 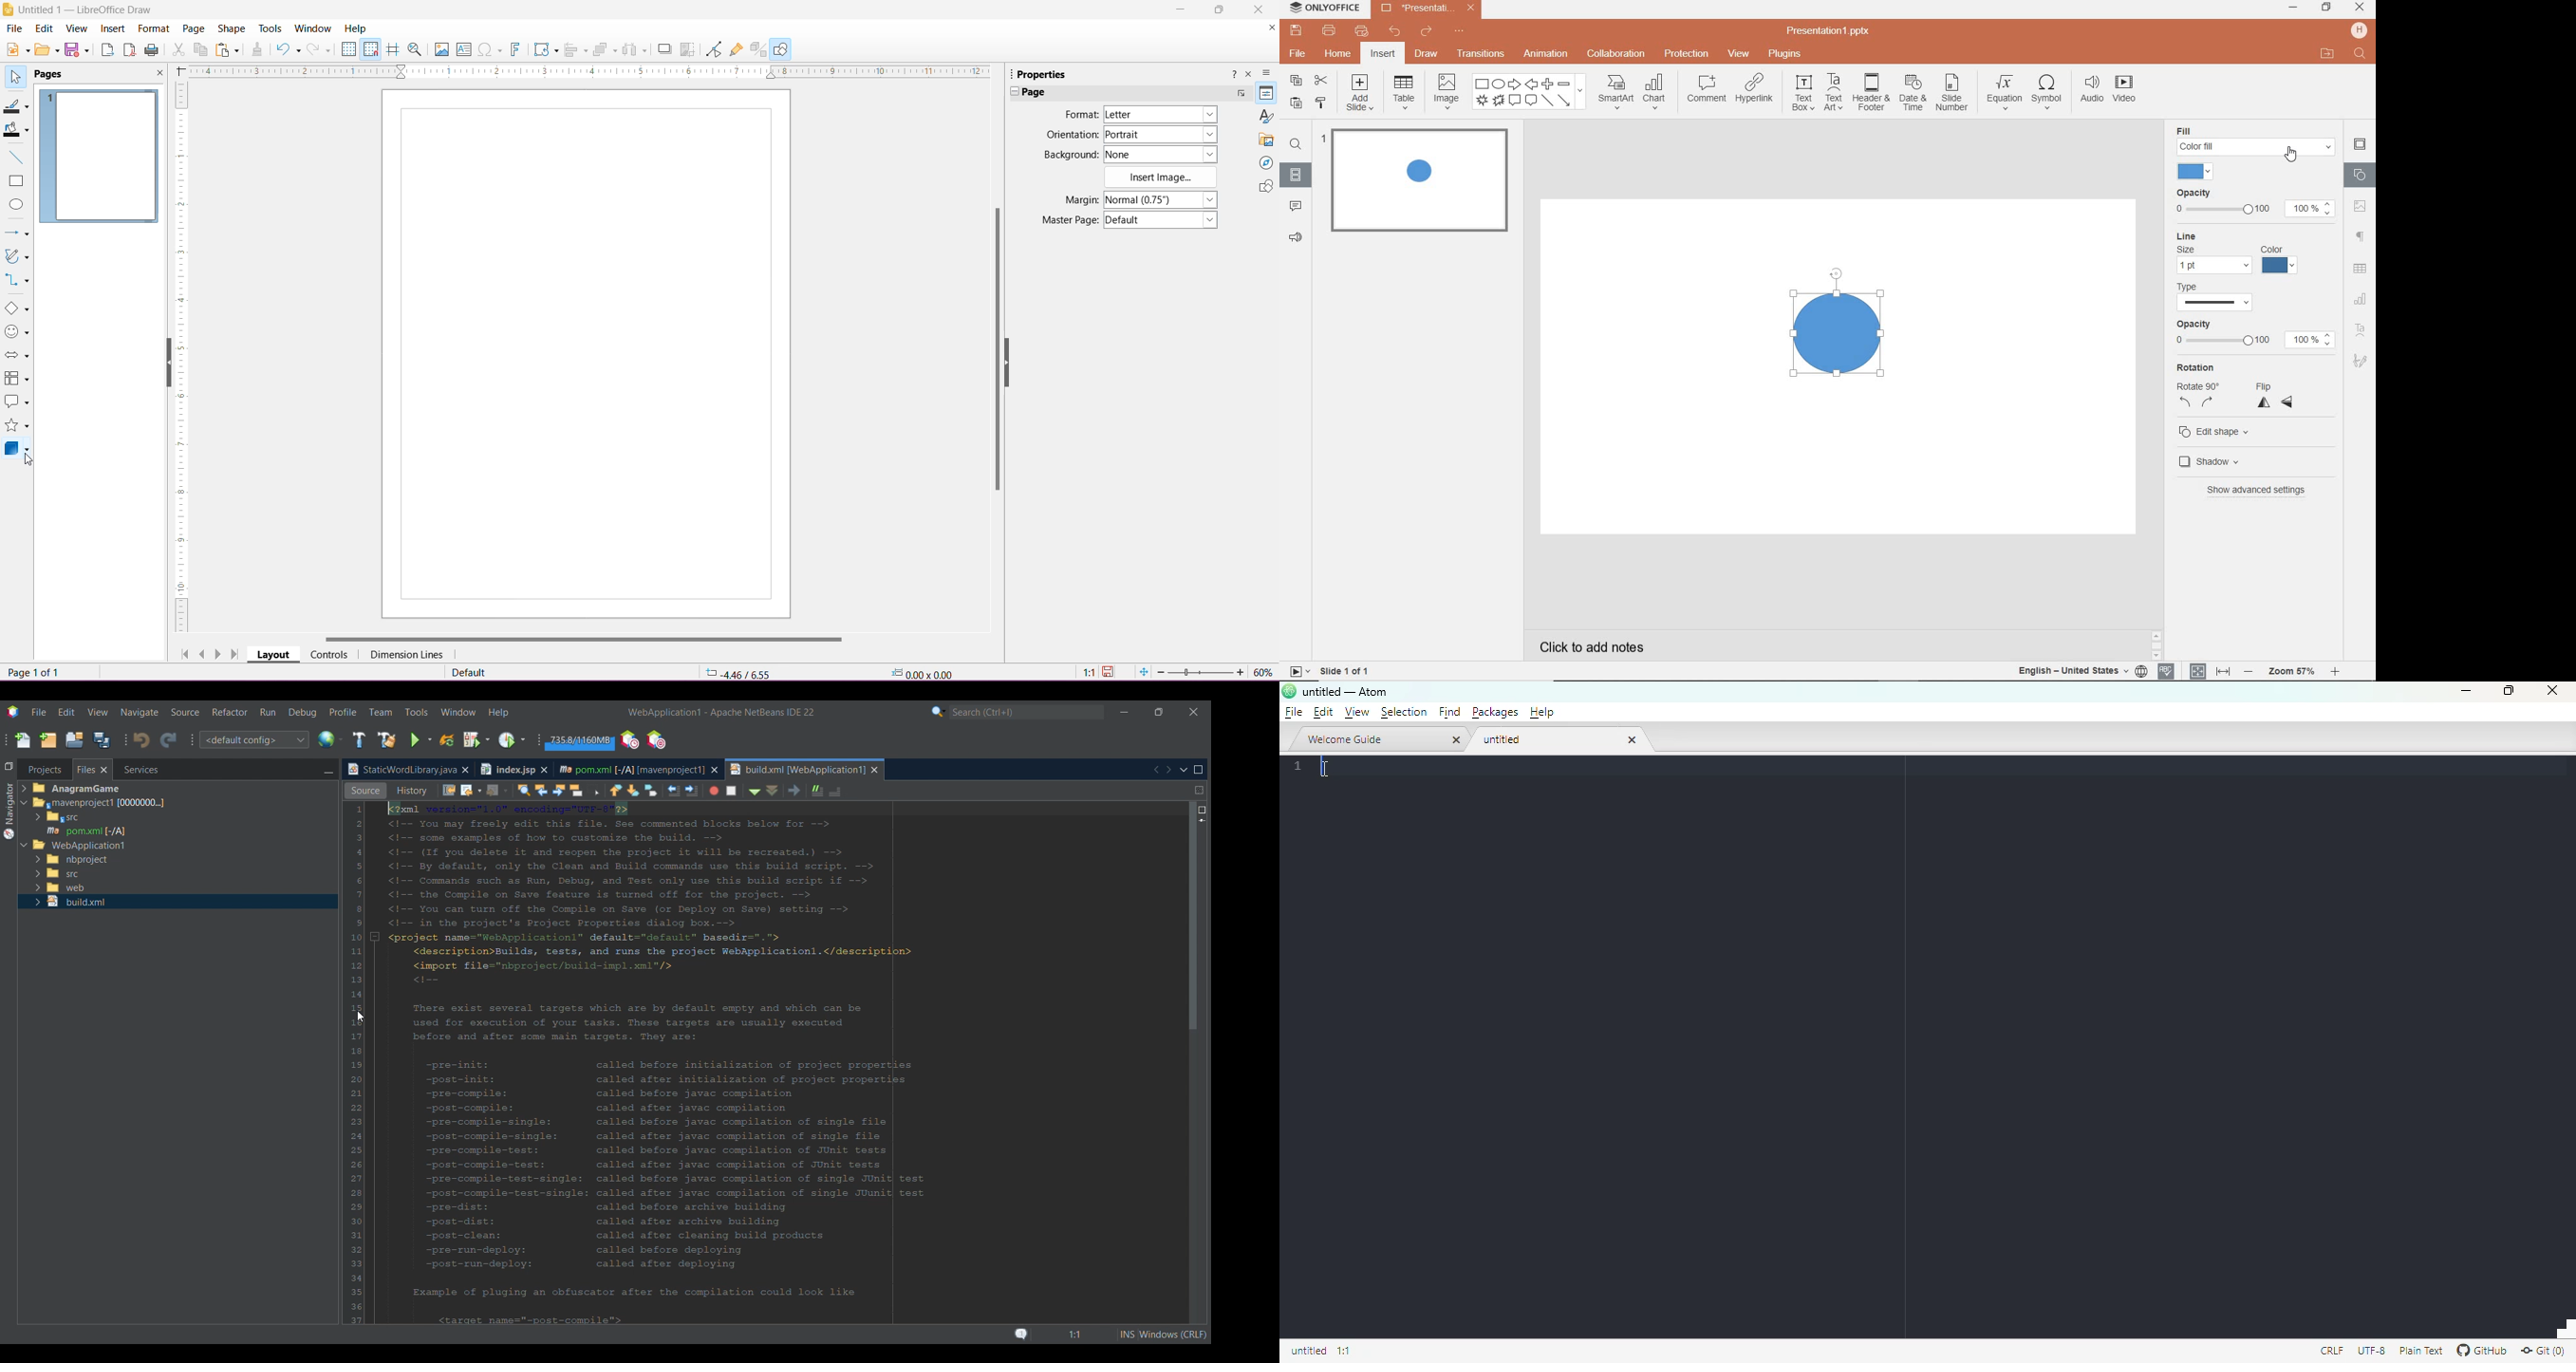 What do you see at coordinates (2003, 92) in the screenshot?
I see `equation` at bounding box center [2003, 92].